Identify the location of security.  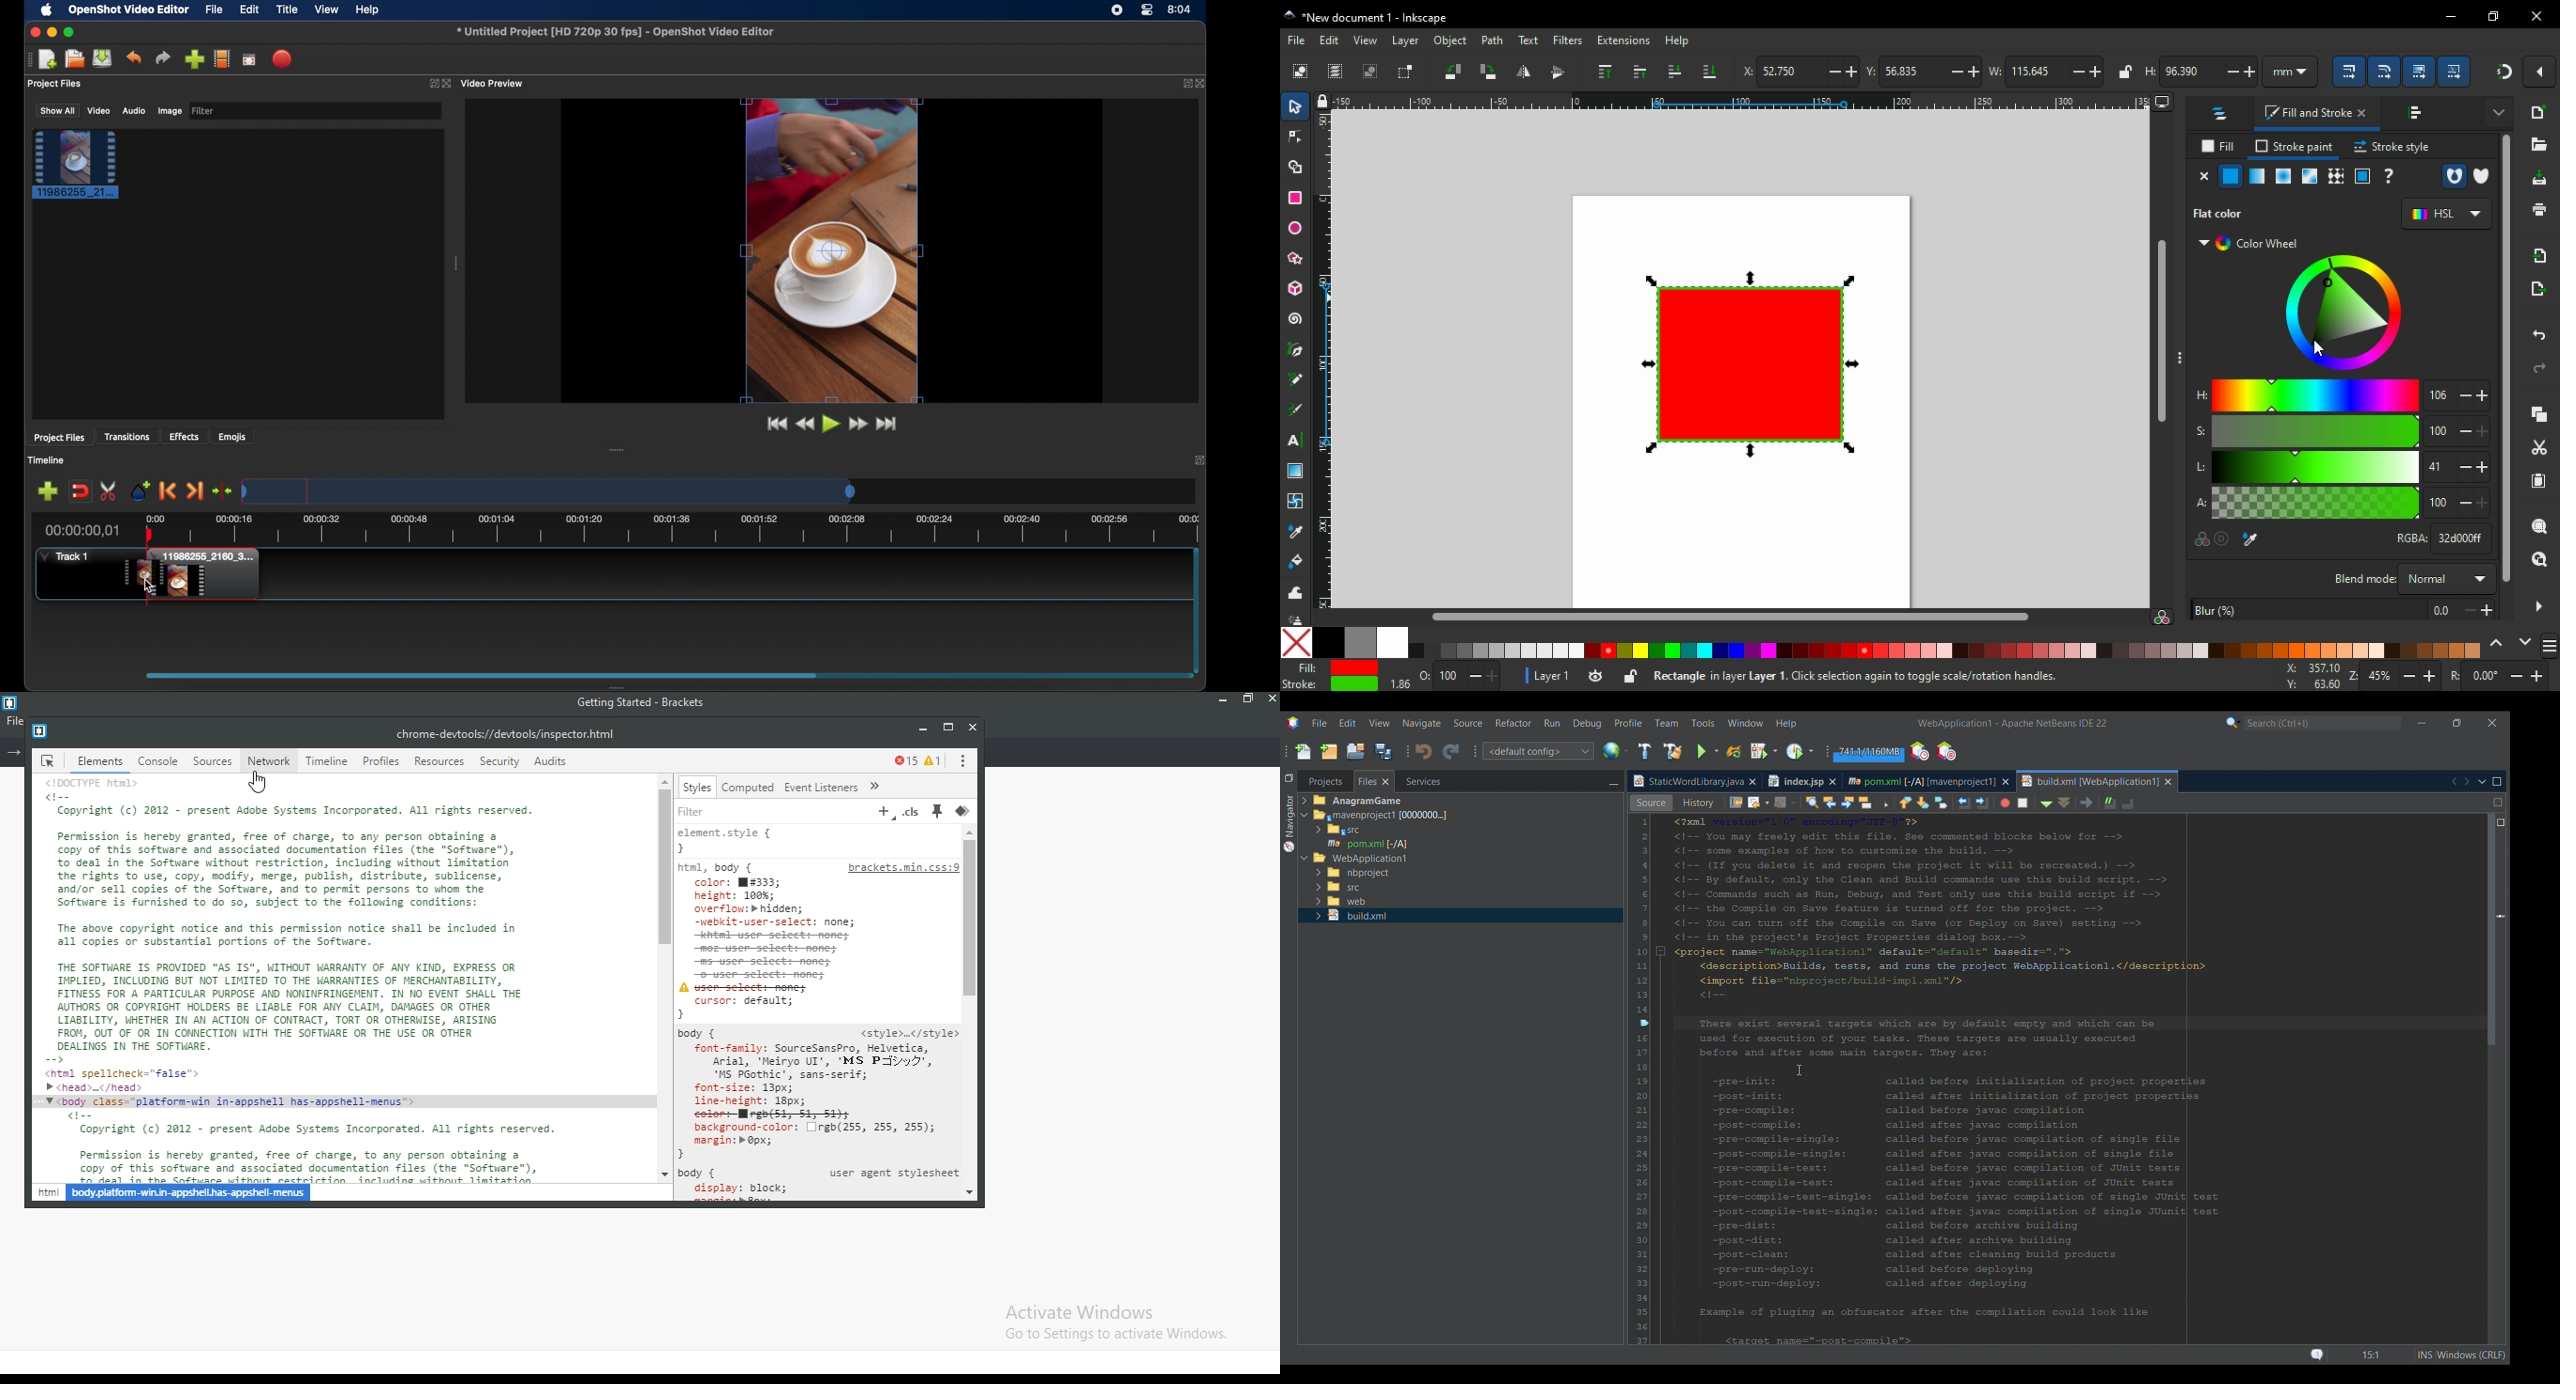
(498, 762).